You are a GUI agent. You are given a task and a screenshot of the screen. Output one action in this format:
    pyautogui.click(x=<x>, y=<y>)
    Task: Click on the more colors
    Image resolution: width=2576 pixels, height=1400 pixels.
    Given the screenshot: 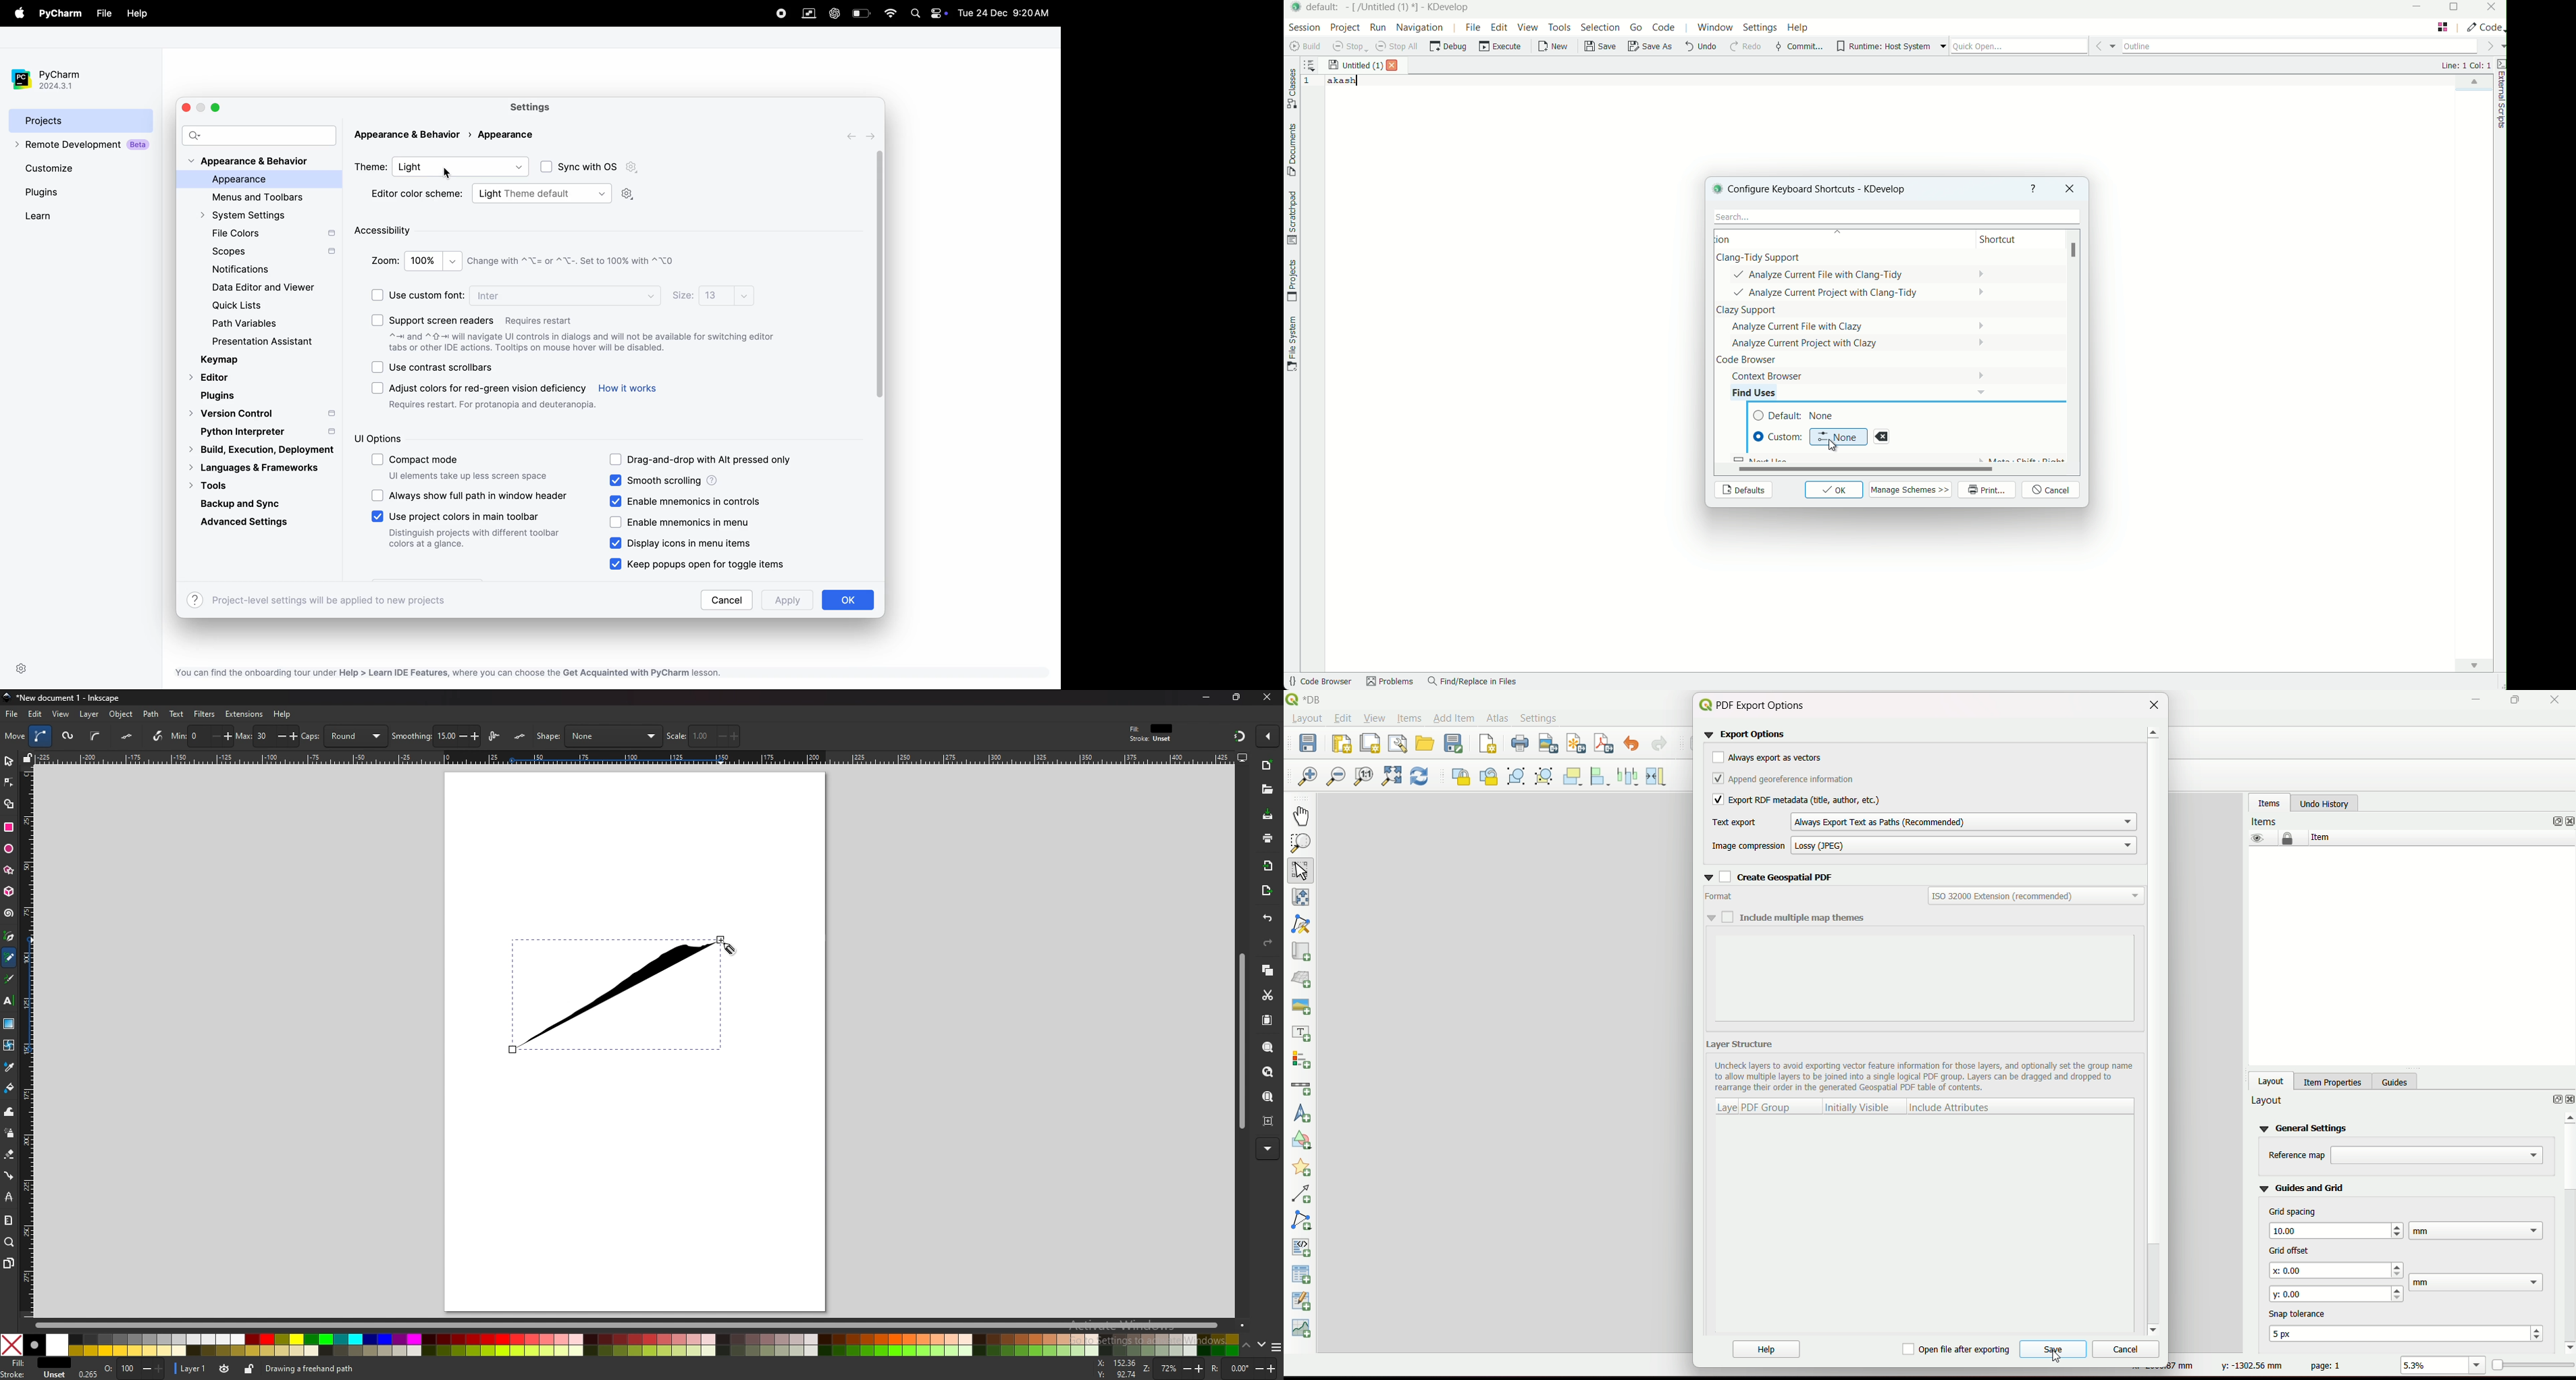 What is the action you would take?
    pyautogui.click(x=1276, y=1347)
    